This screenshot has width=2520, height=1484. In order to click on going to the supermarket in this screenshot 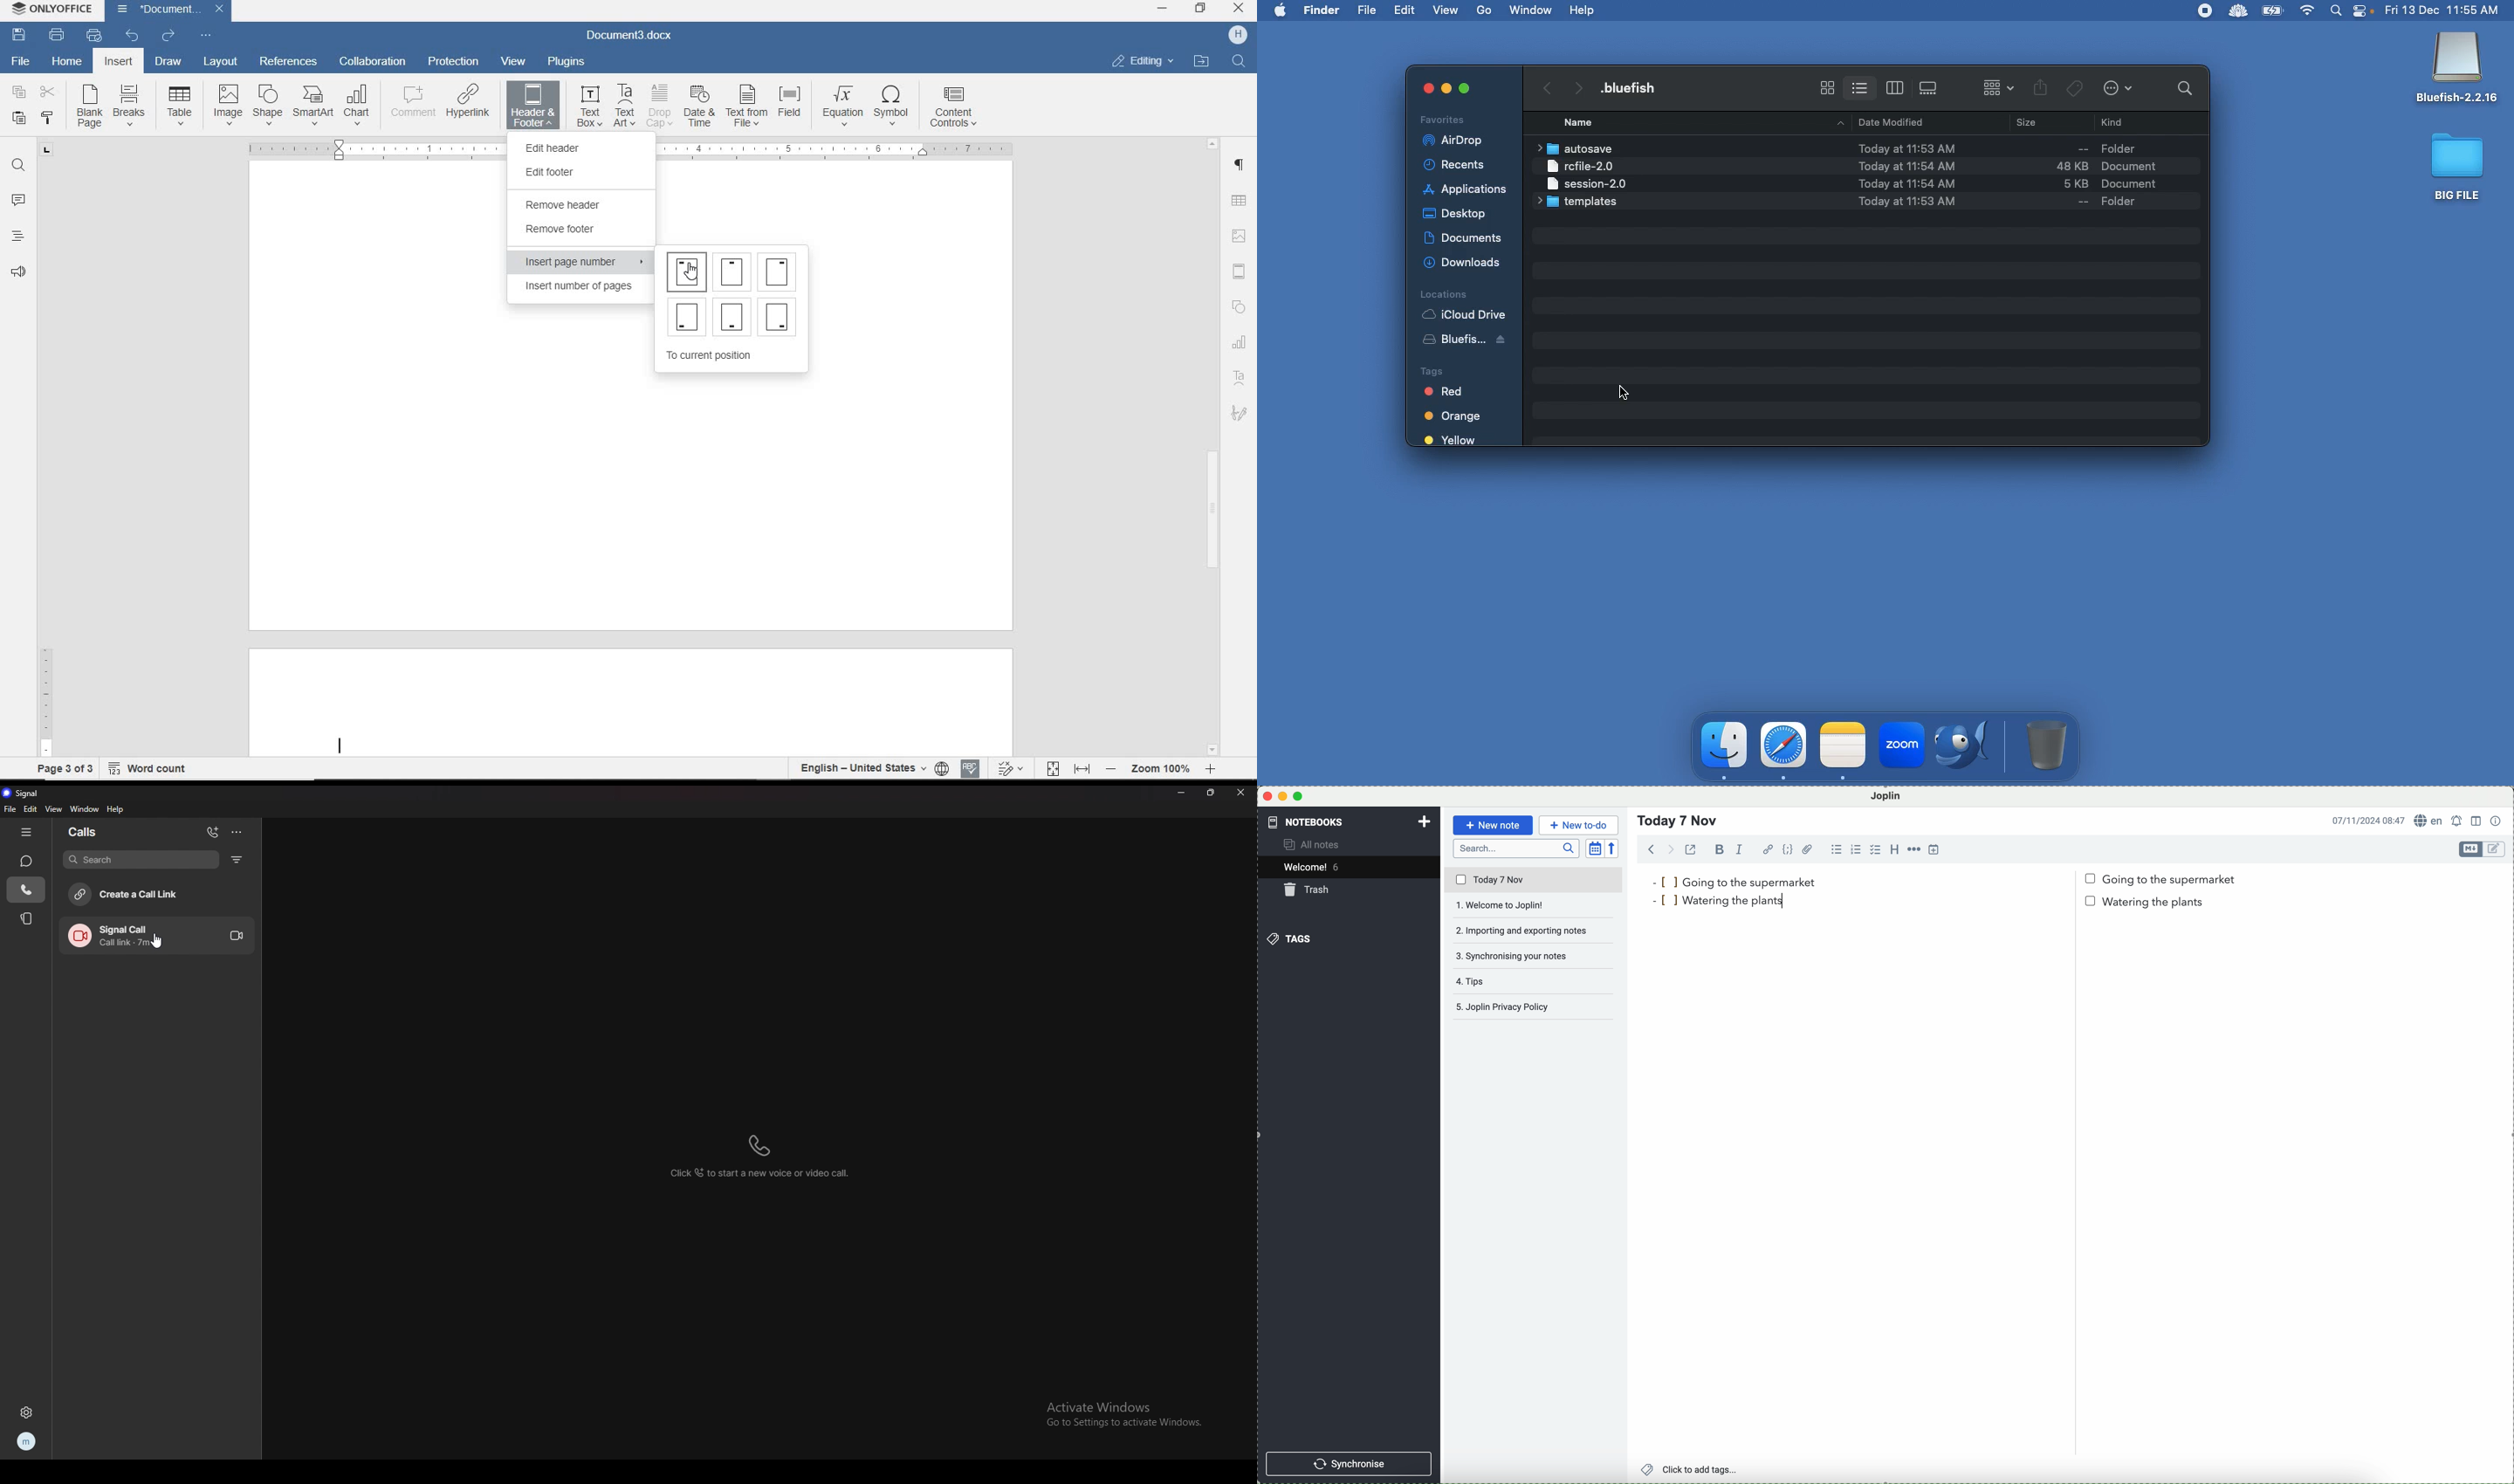, I will do `click(1734, 882)`.